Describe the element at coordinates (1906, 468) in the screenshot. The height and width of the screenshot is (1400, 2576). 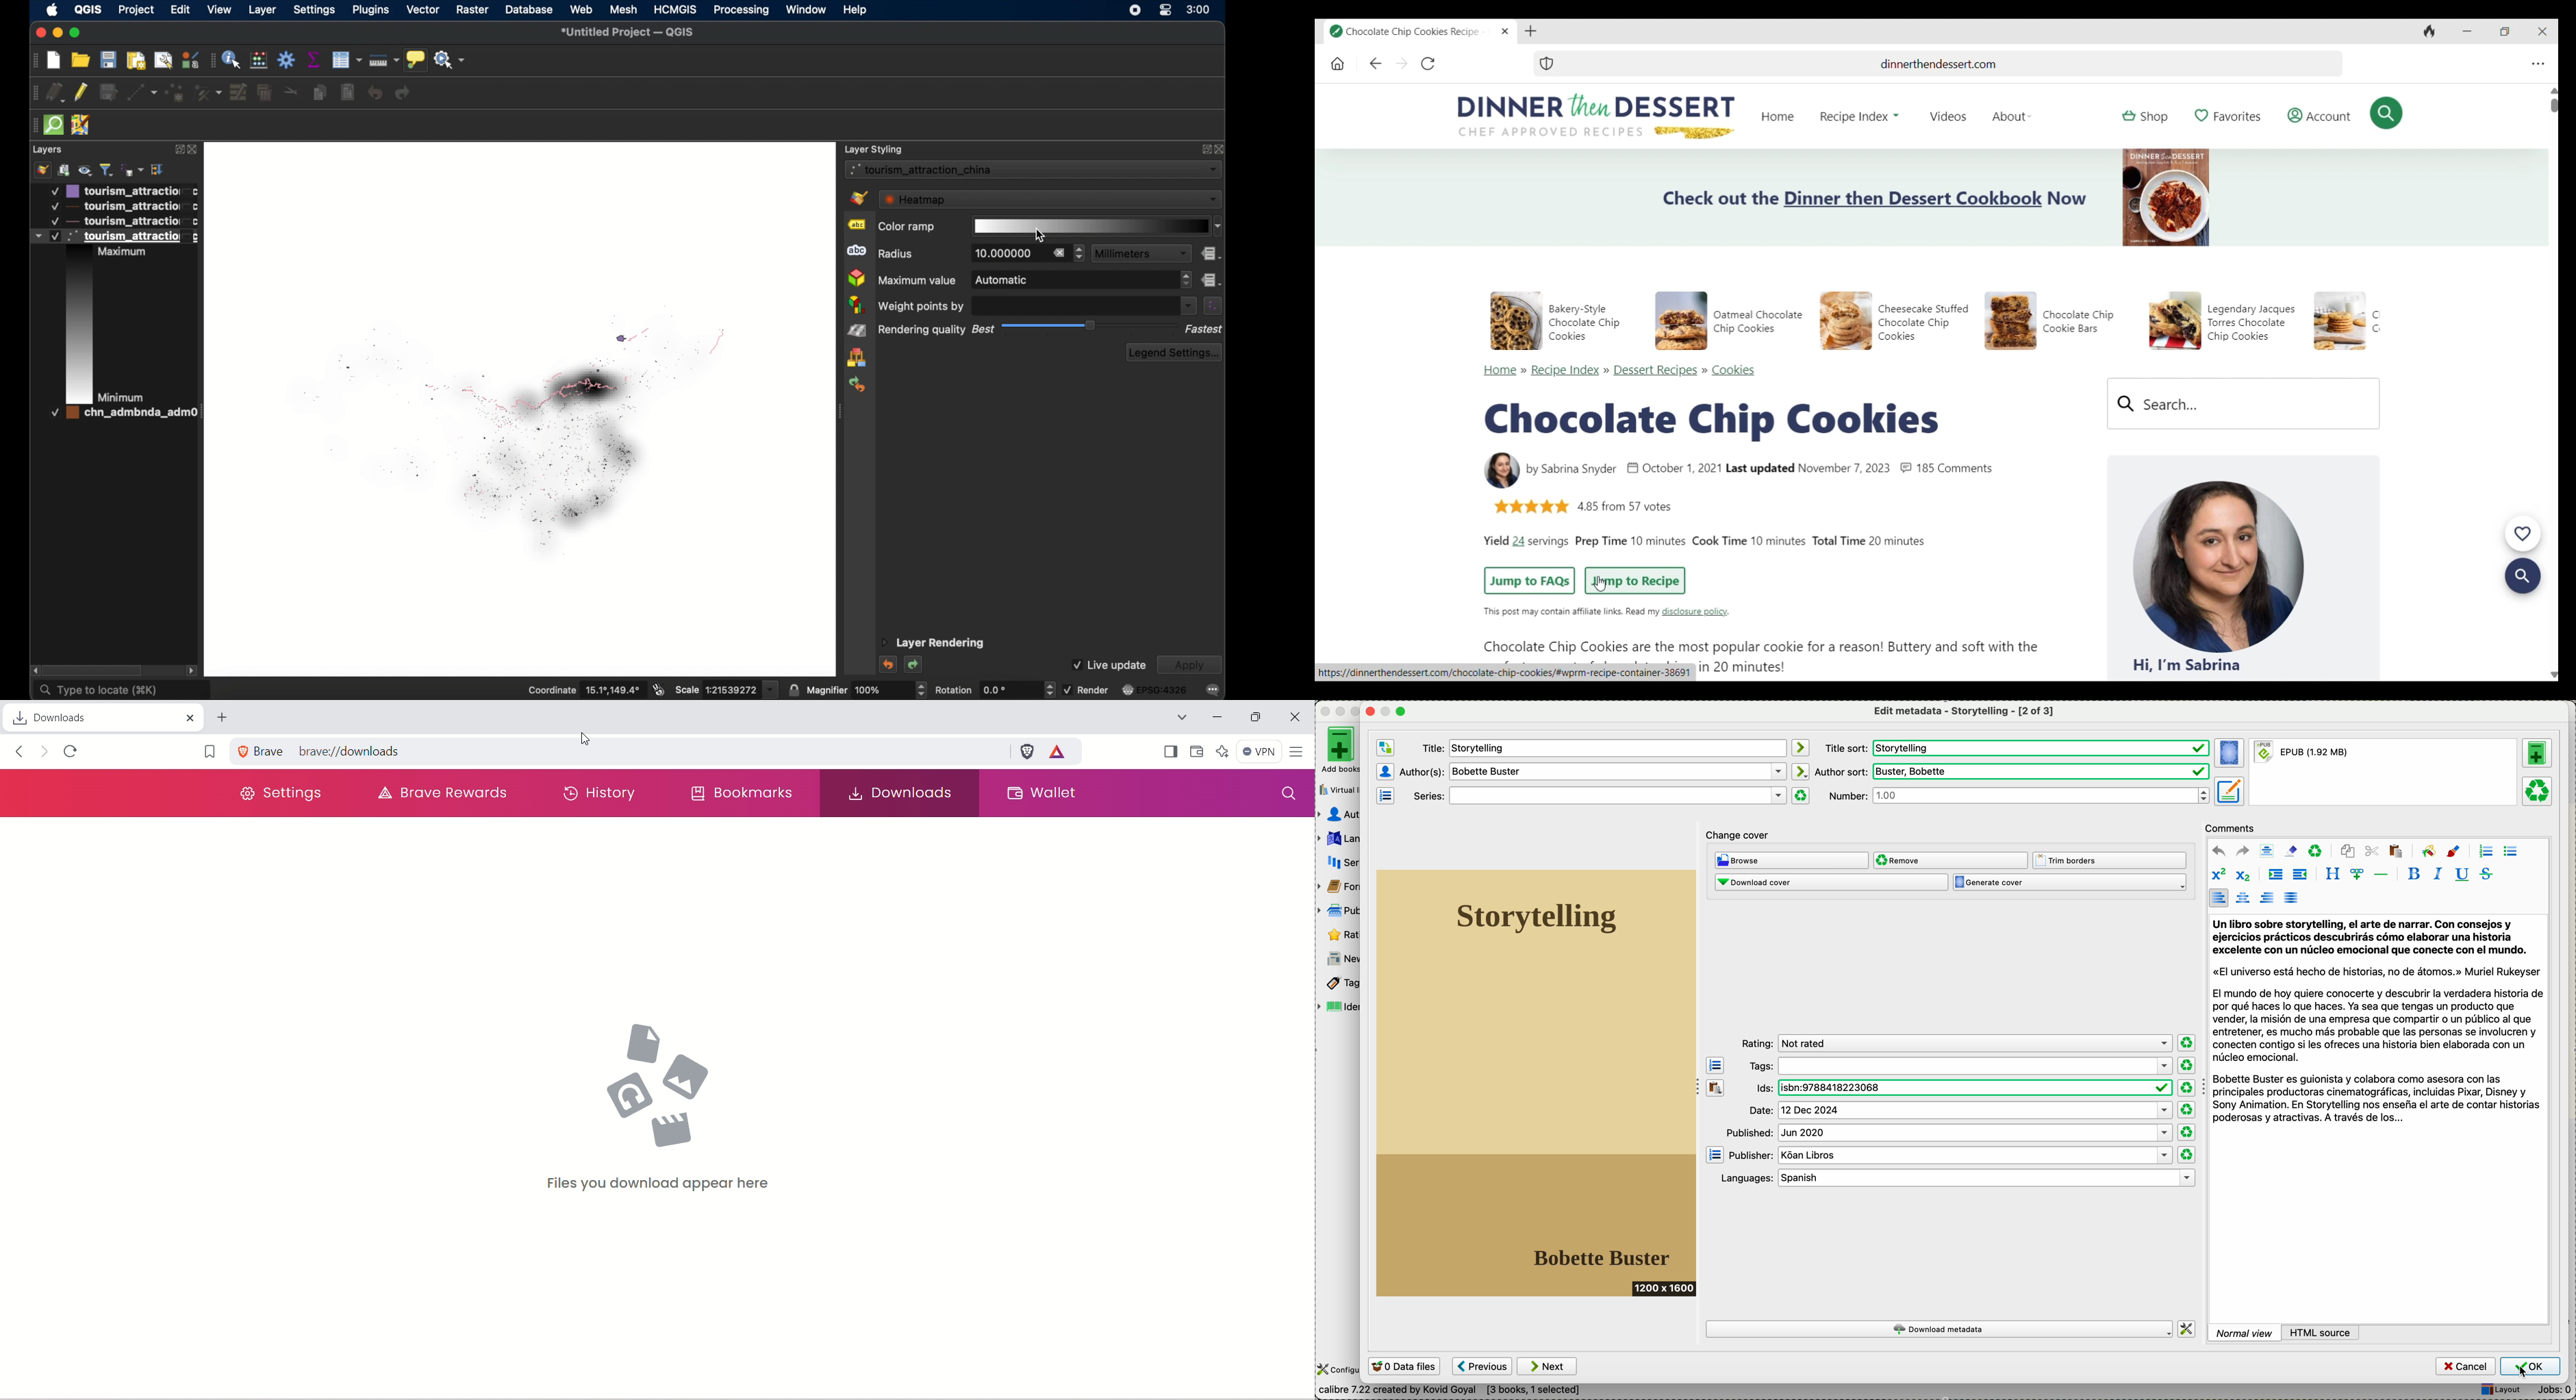
I see `Comments symbol` at that location.